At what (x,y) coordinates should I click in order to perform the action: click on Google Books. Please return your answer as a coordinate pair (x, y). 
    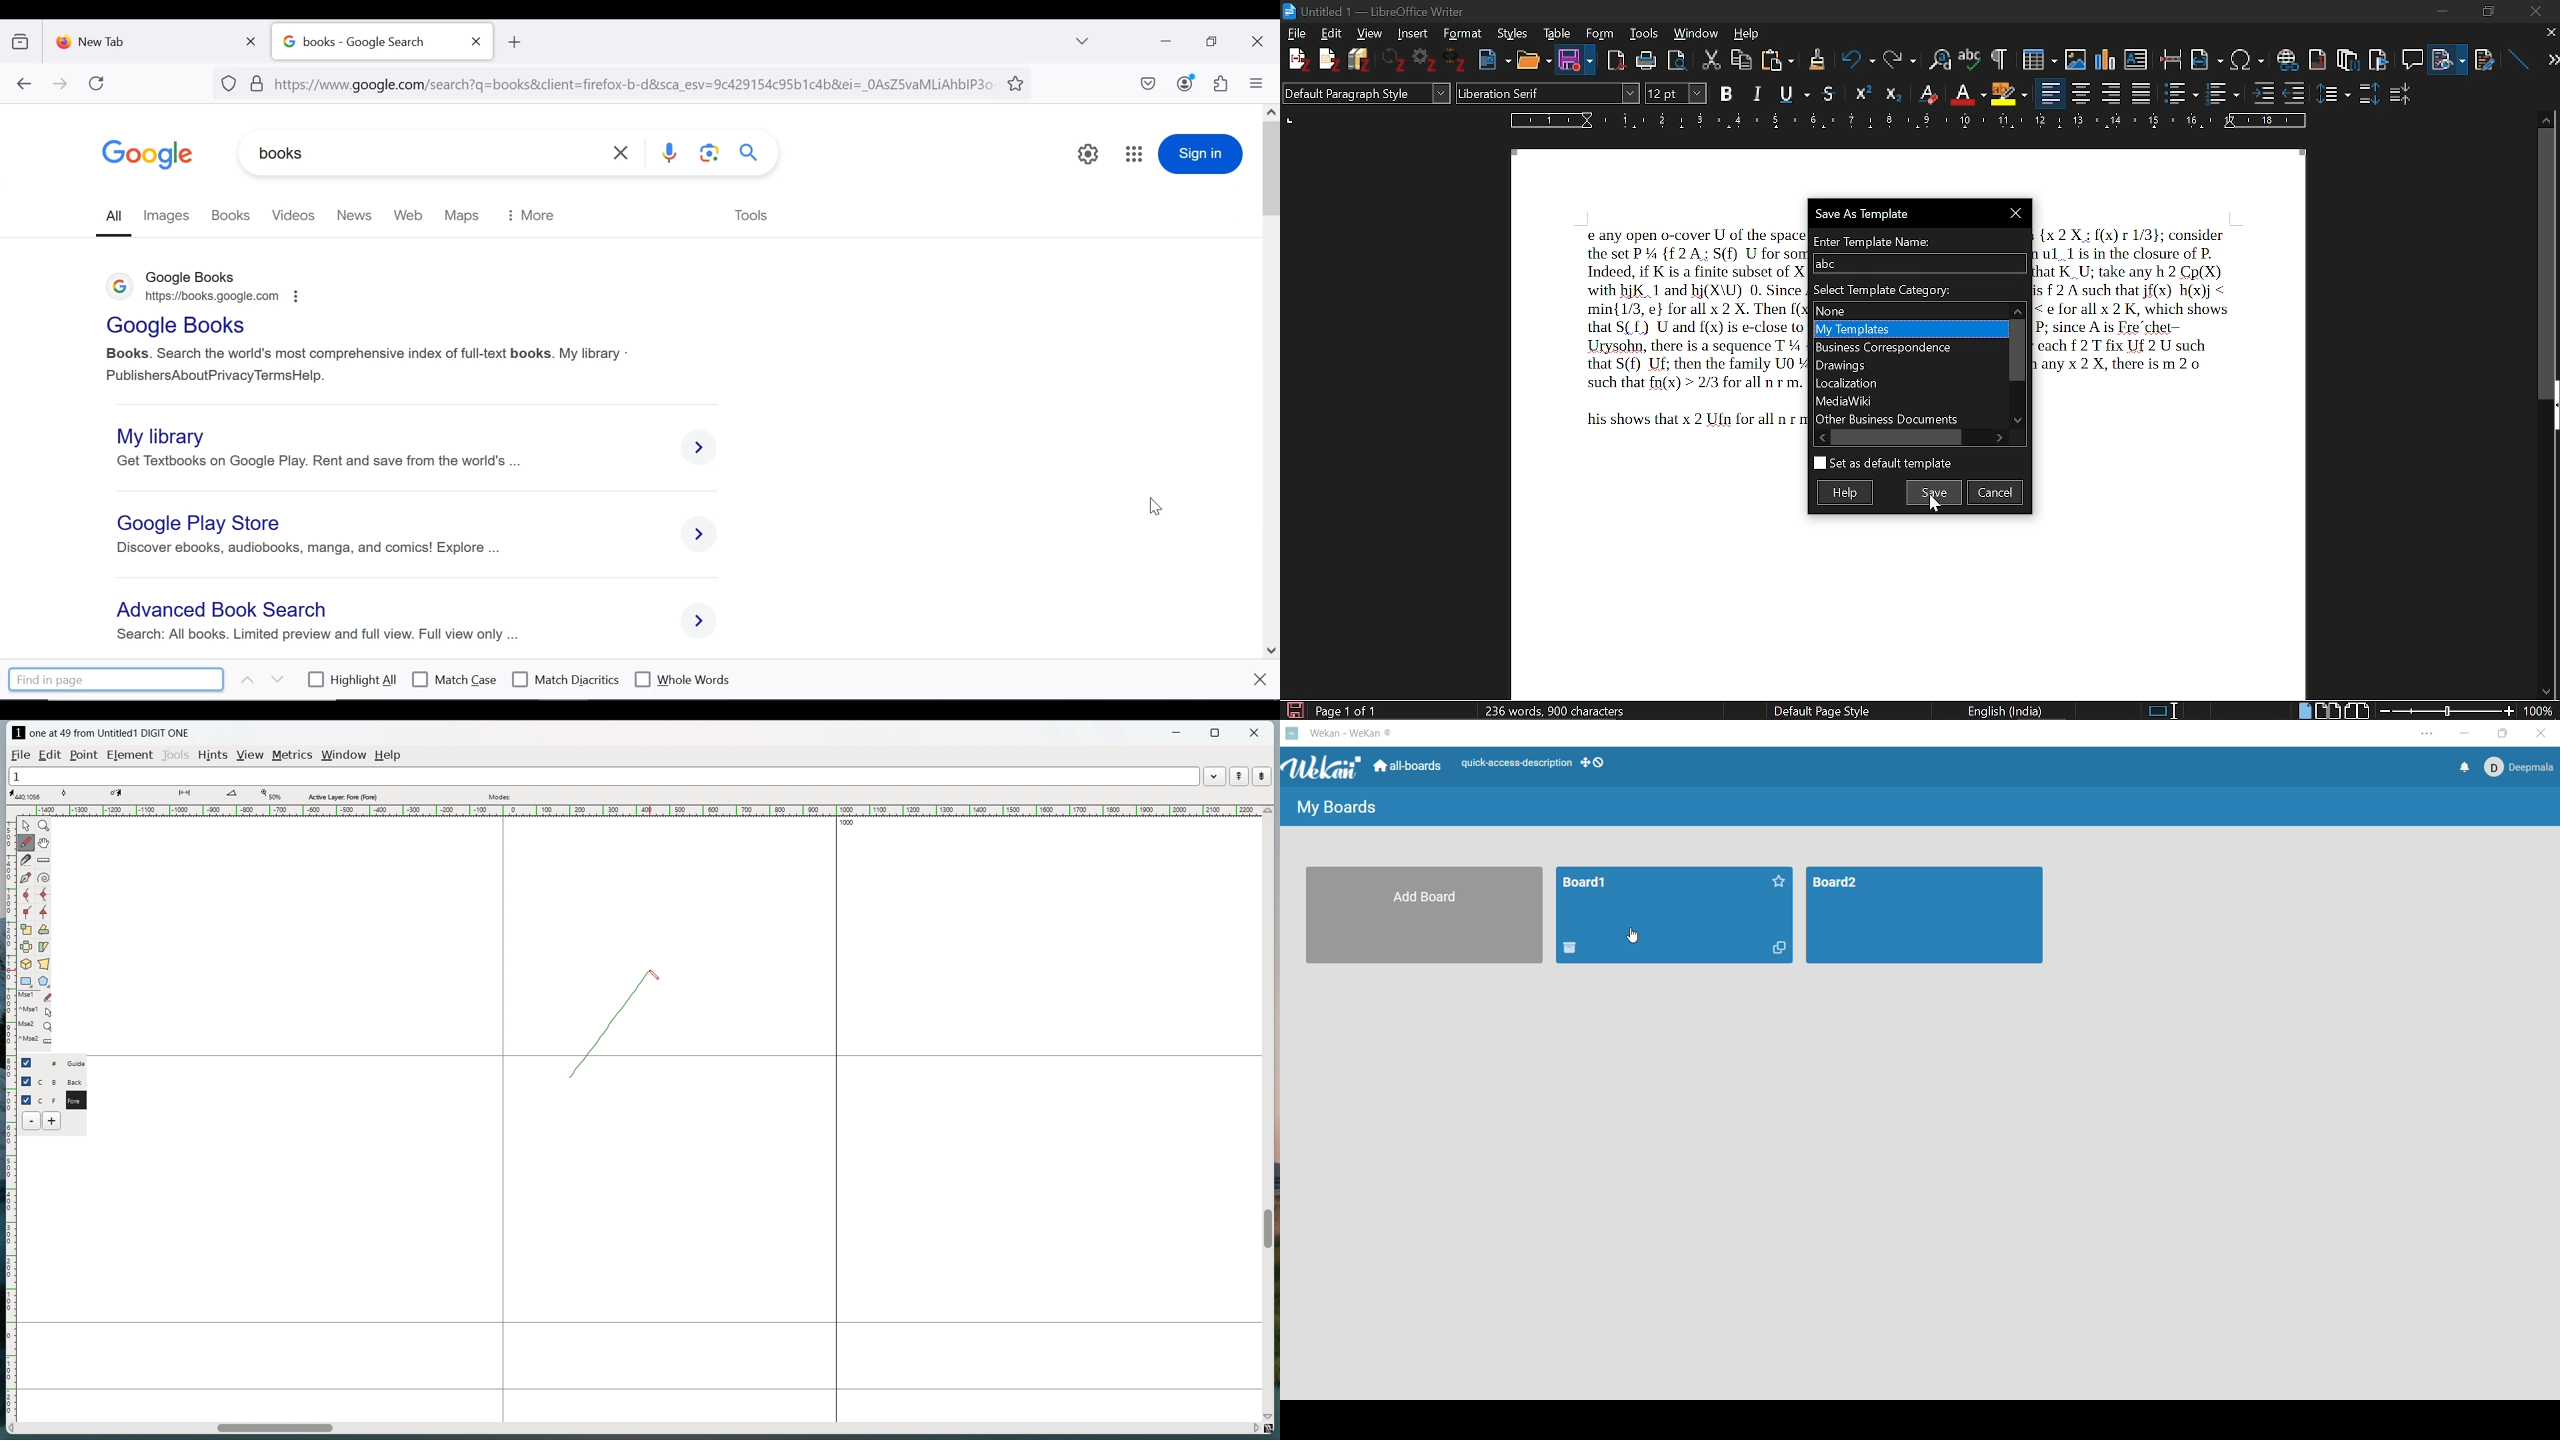
    Looking at the image, I should click on (178, 327).